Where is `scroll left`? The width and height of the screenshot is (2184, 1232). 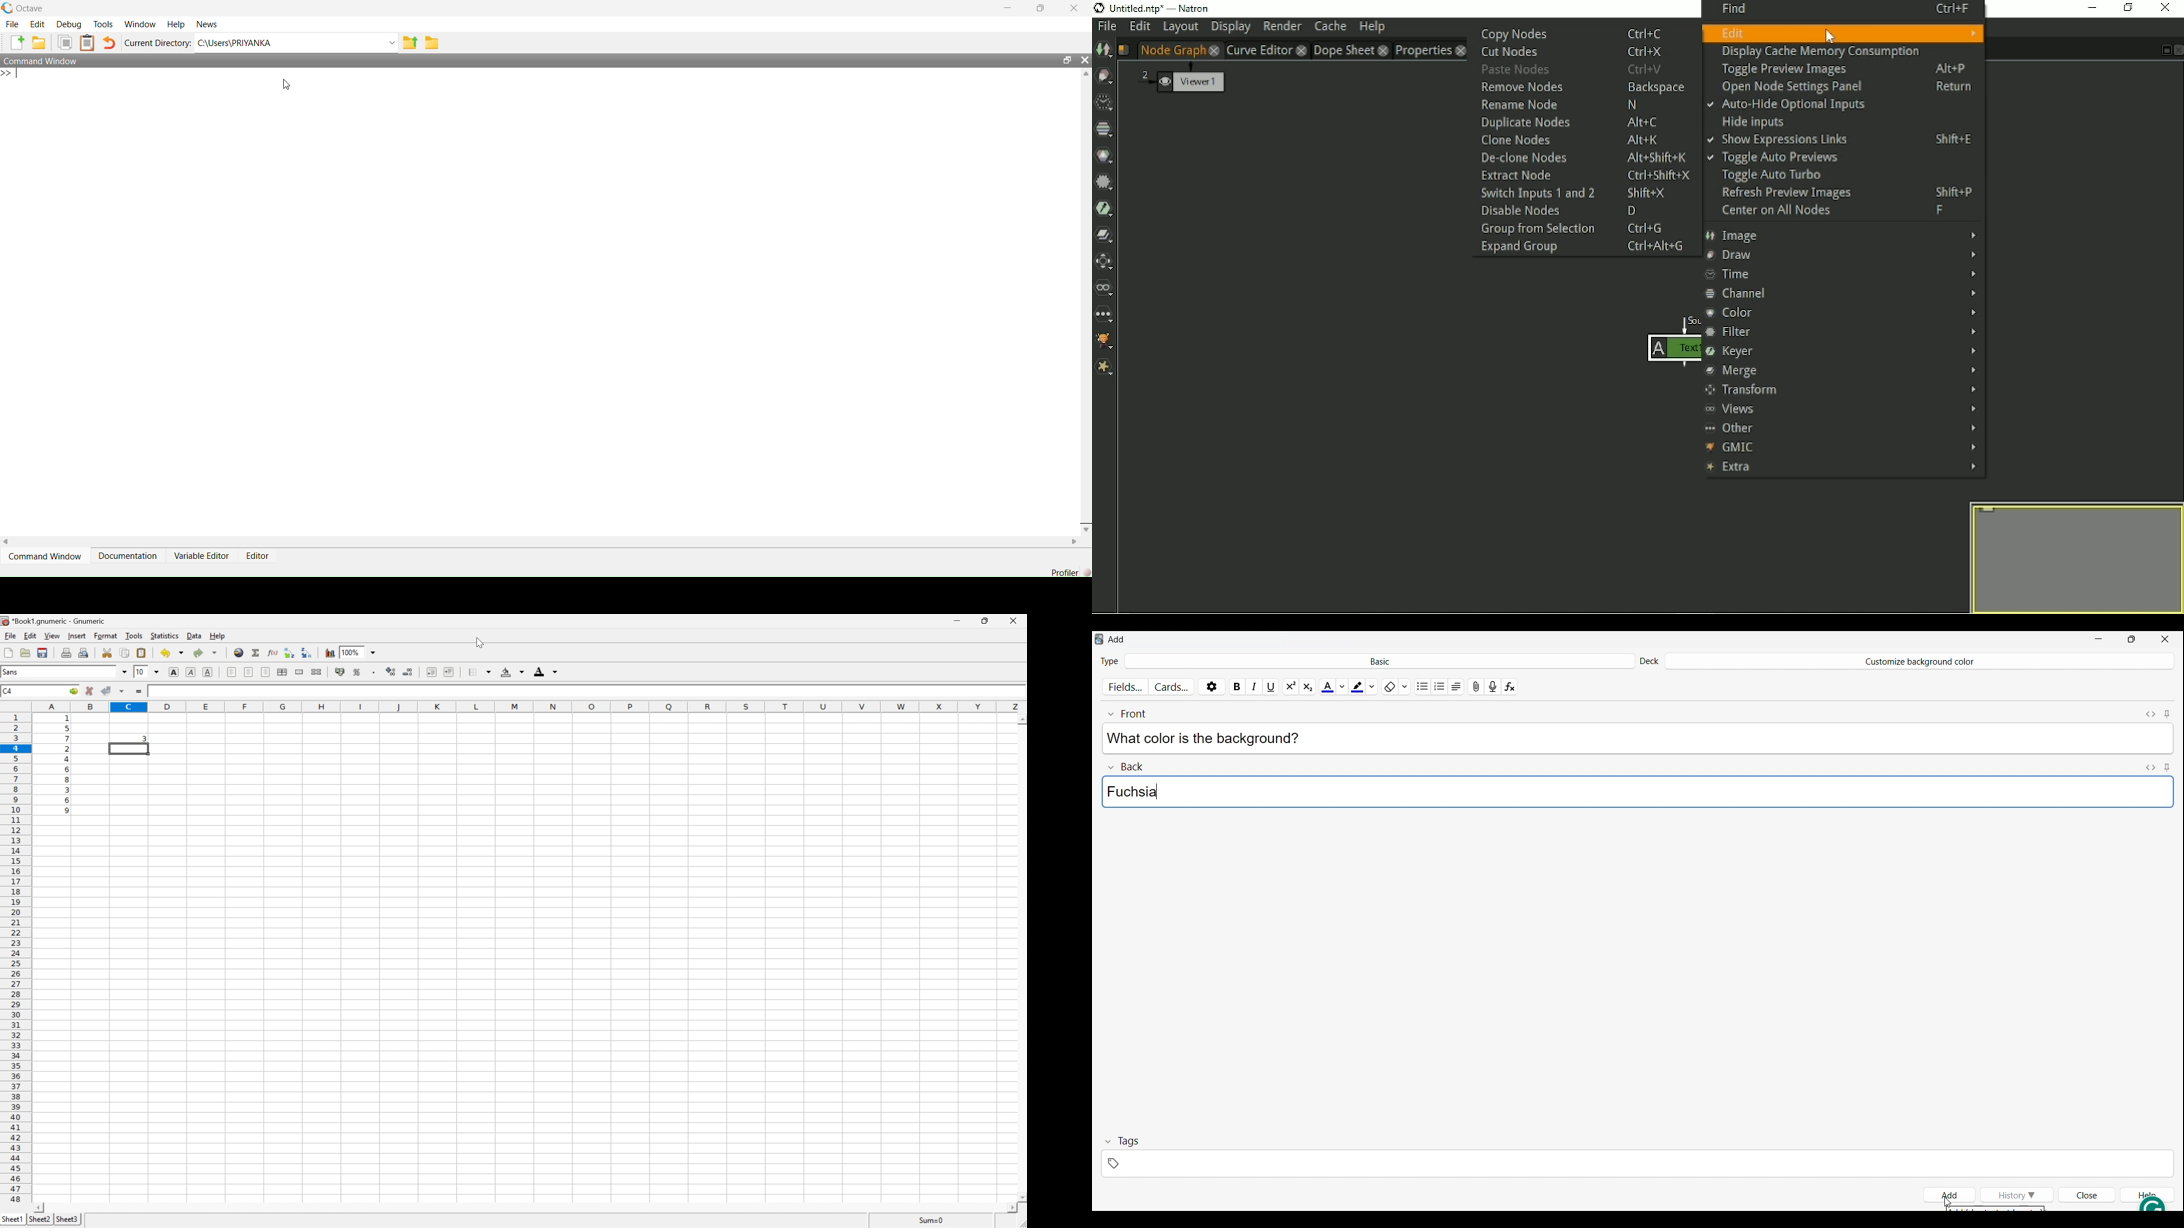
scroll left is located at coordinates (39, 1207).